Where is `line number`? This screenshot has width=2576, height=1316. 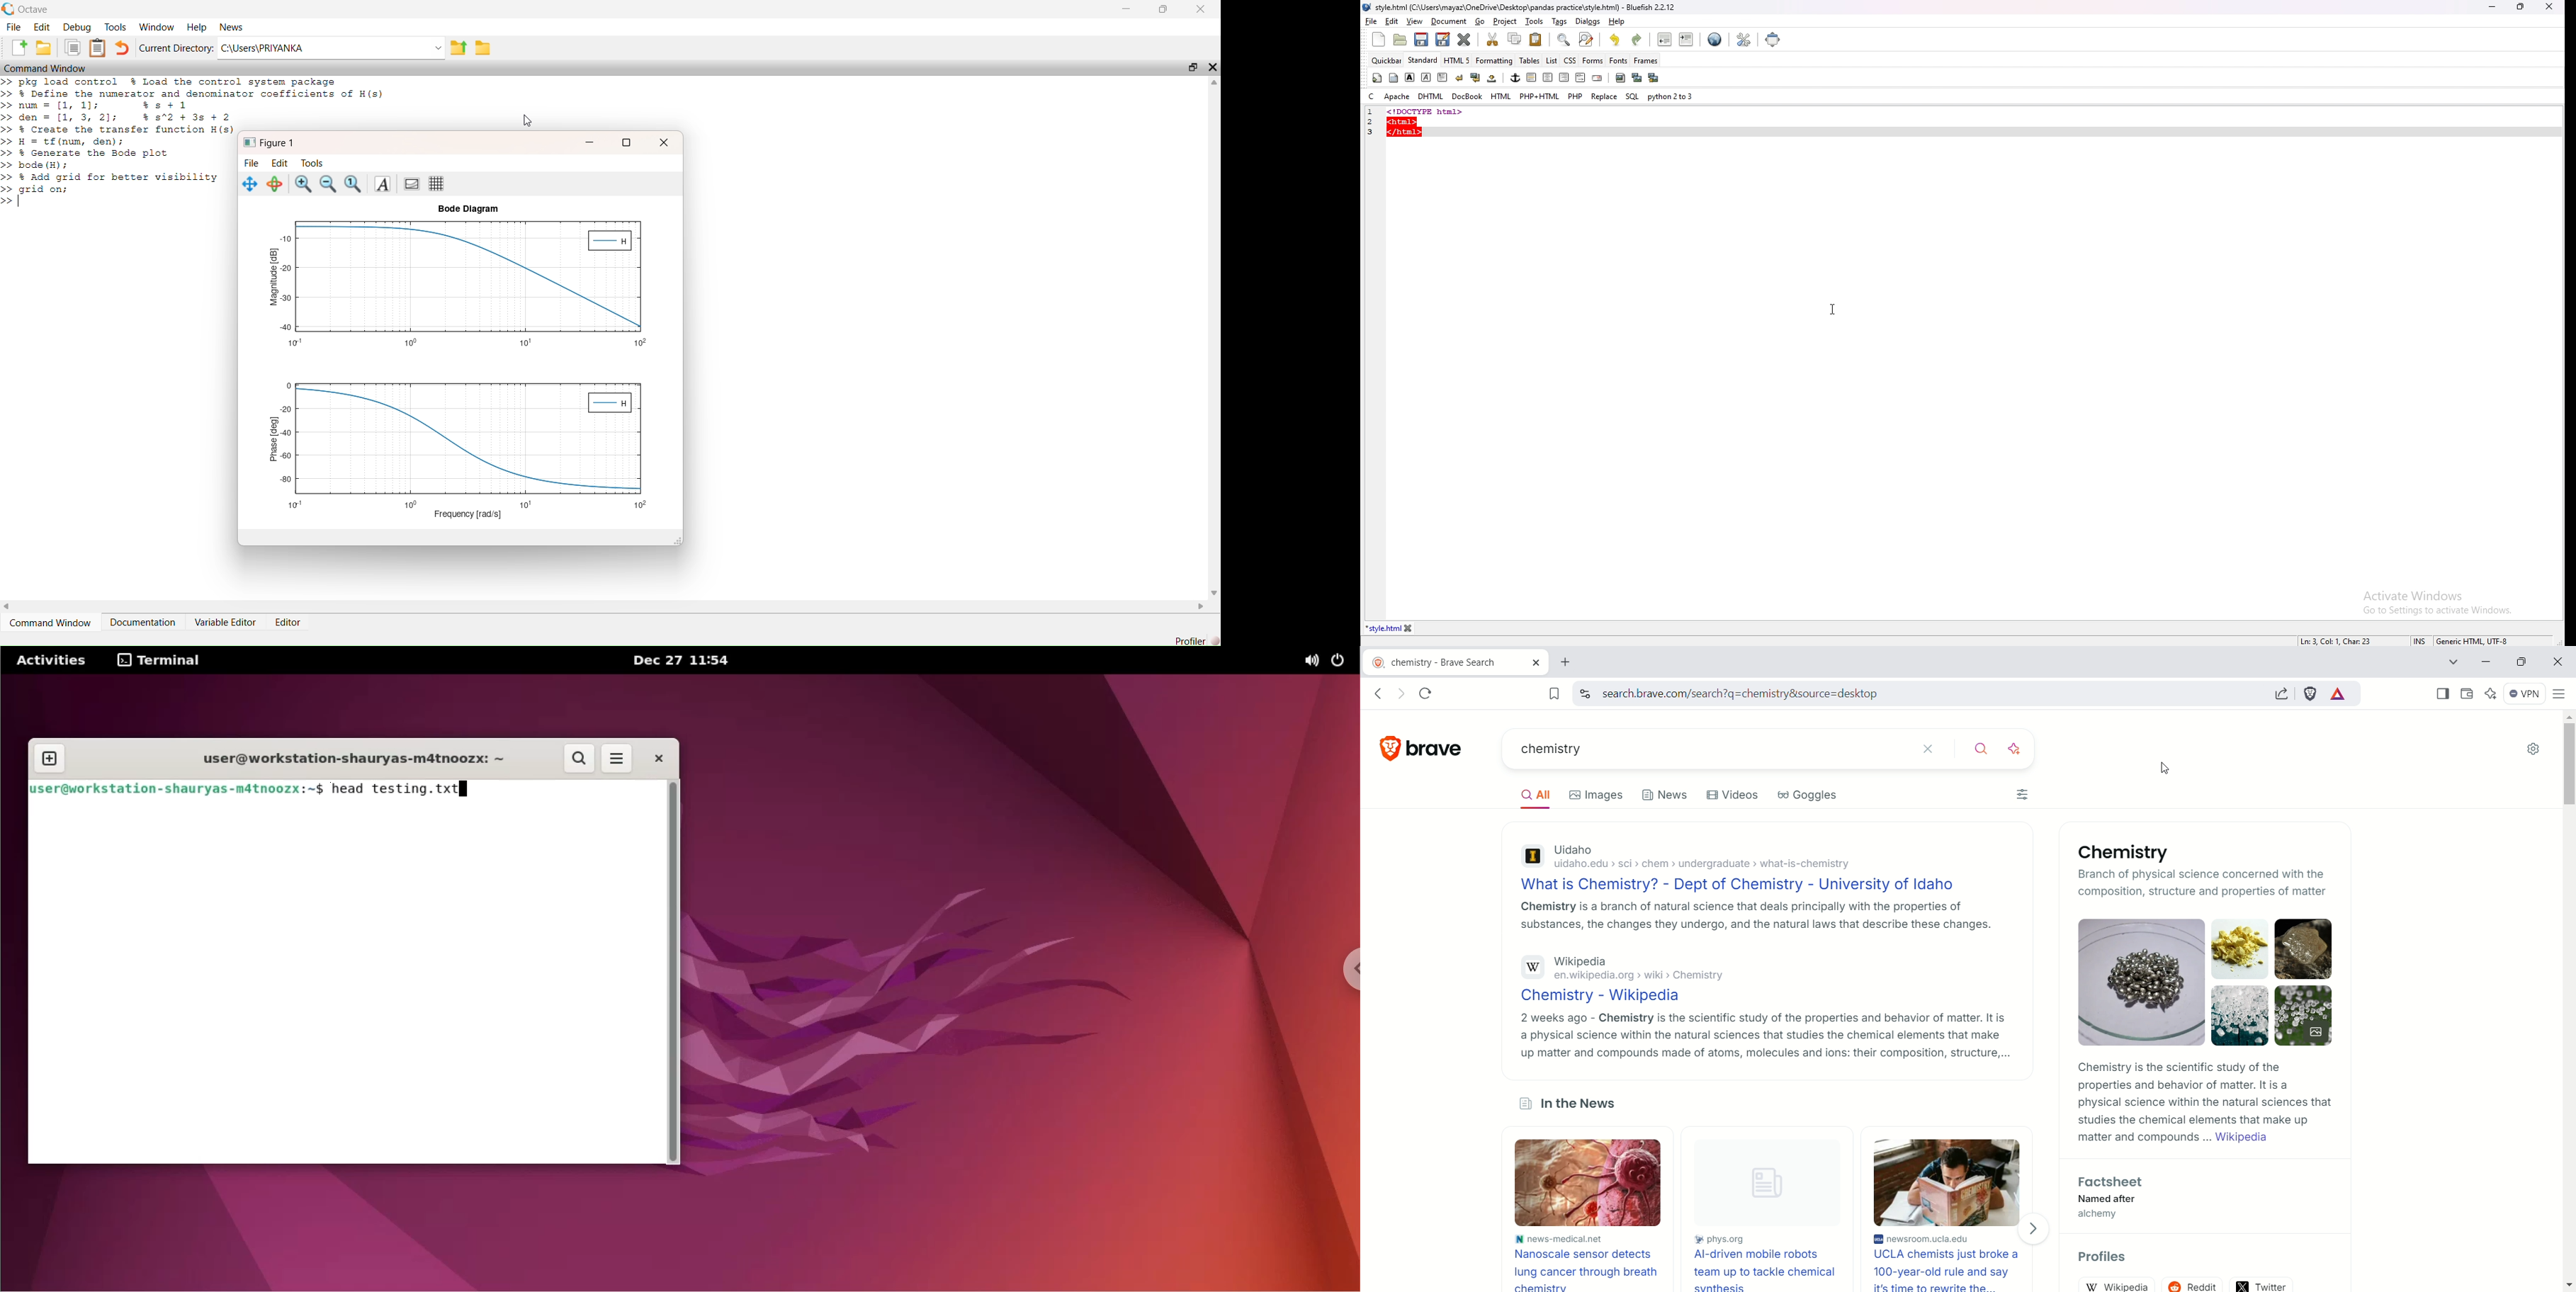
line number is located at coordinates (1370, 112).